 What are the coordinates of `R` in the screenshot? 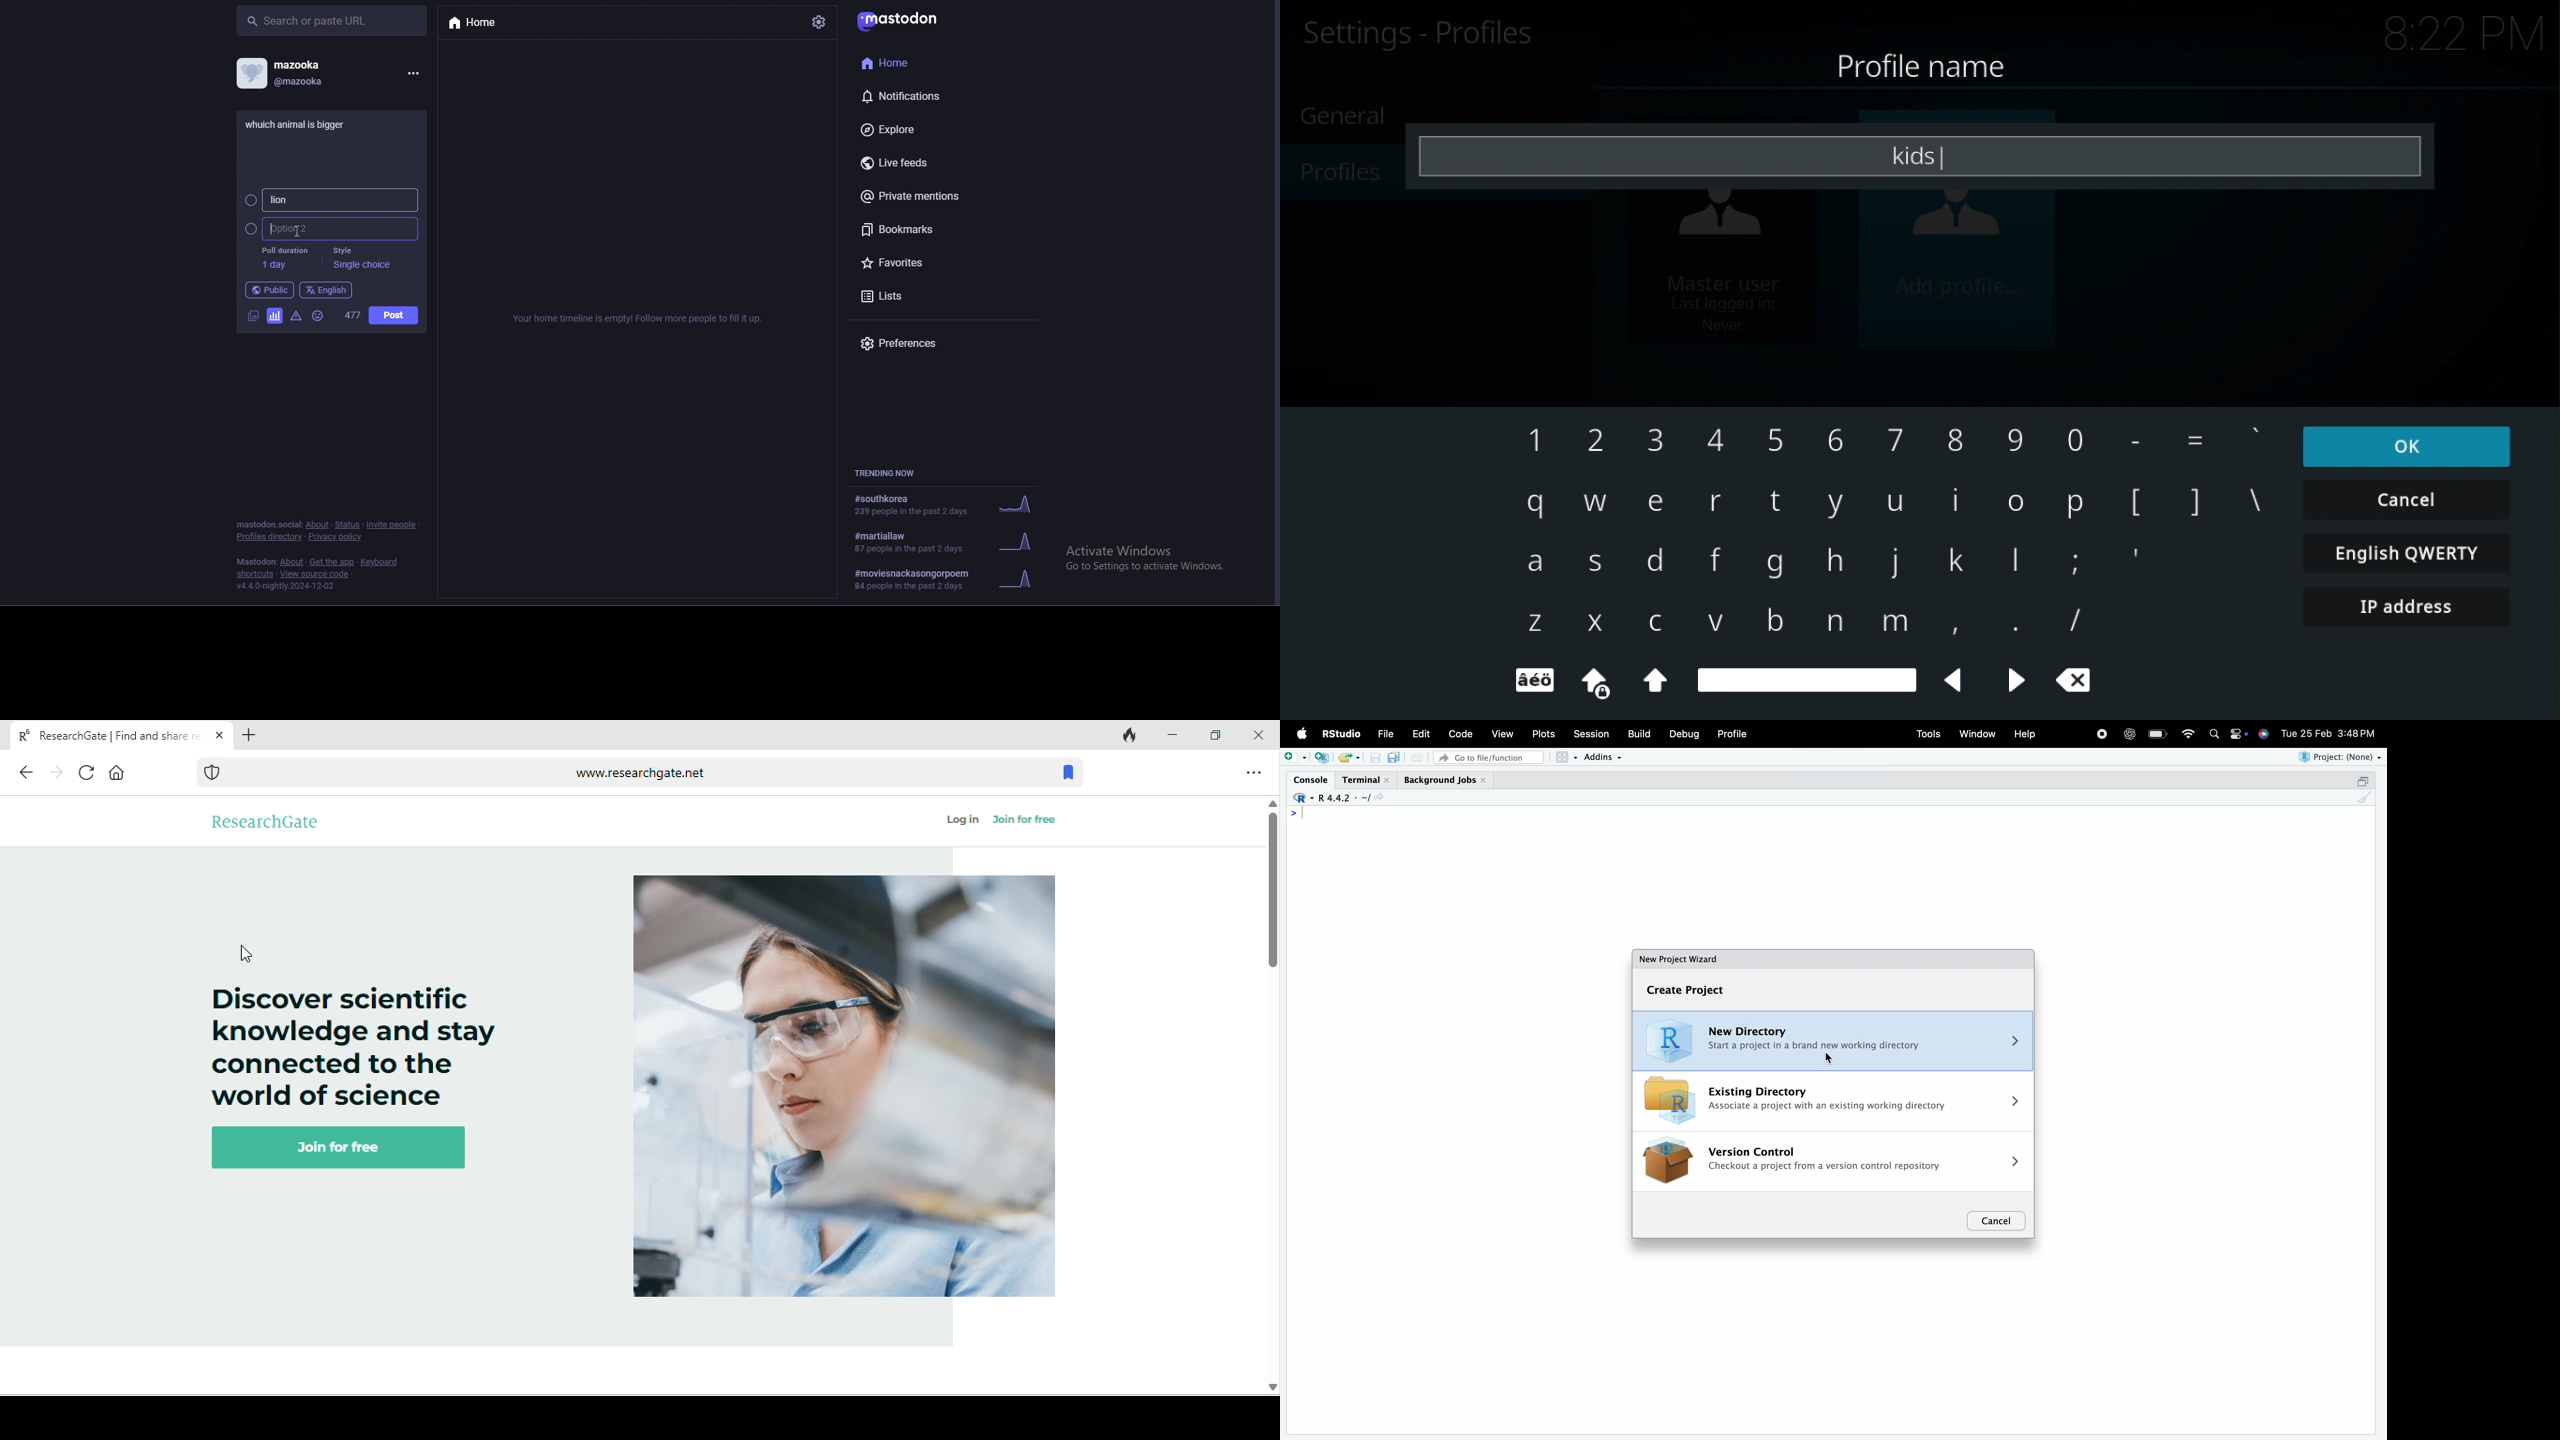 It's located at (1301, 798).